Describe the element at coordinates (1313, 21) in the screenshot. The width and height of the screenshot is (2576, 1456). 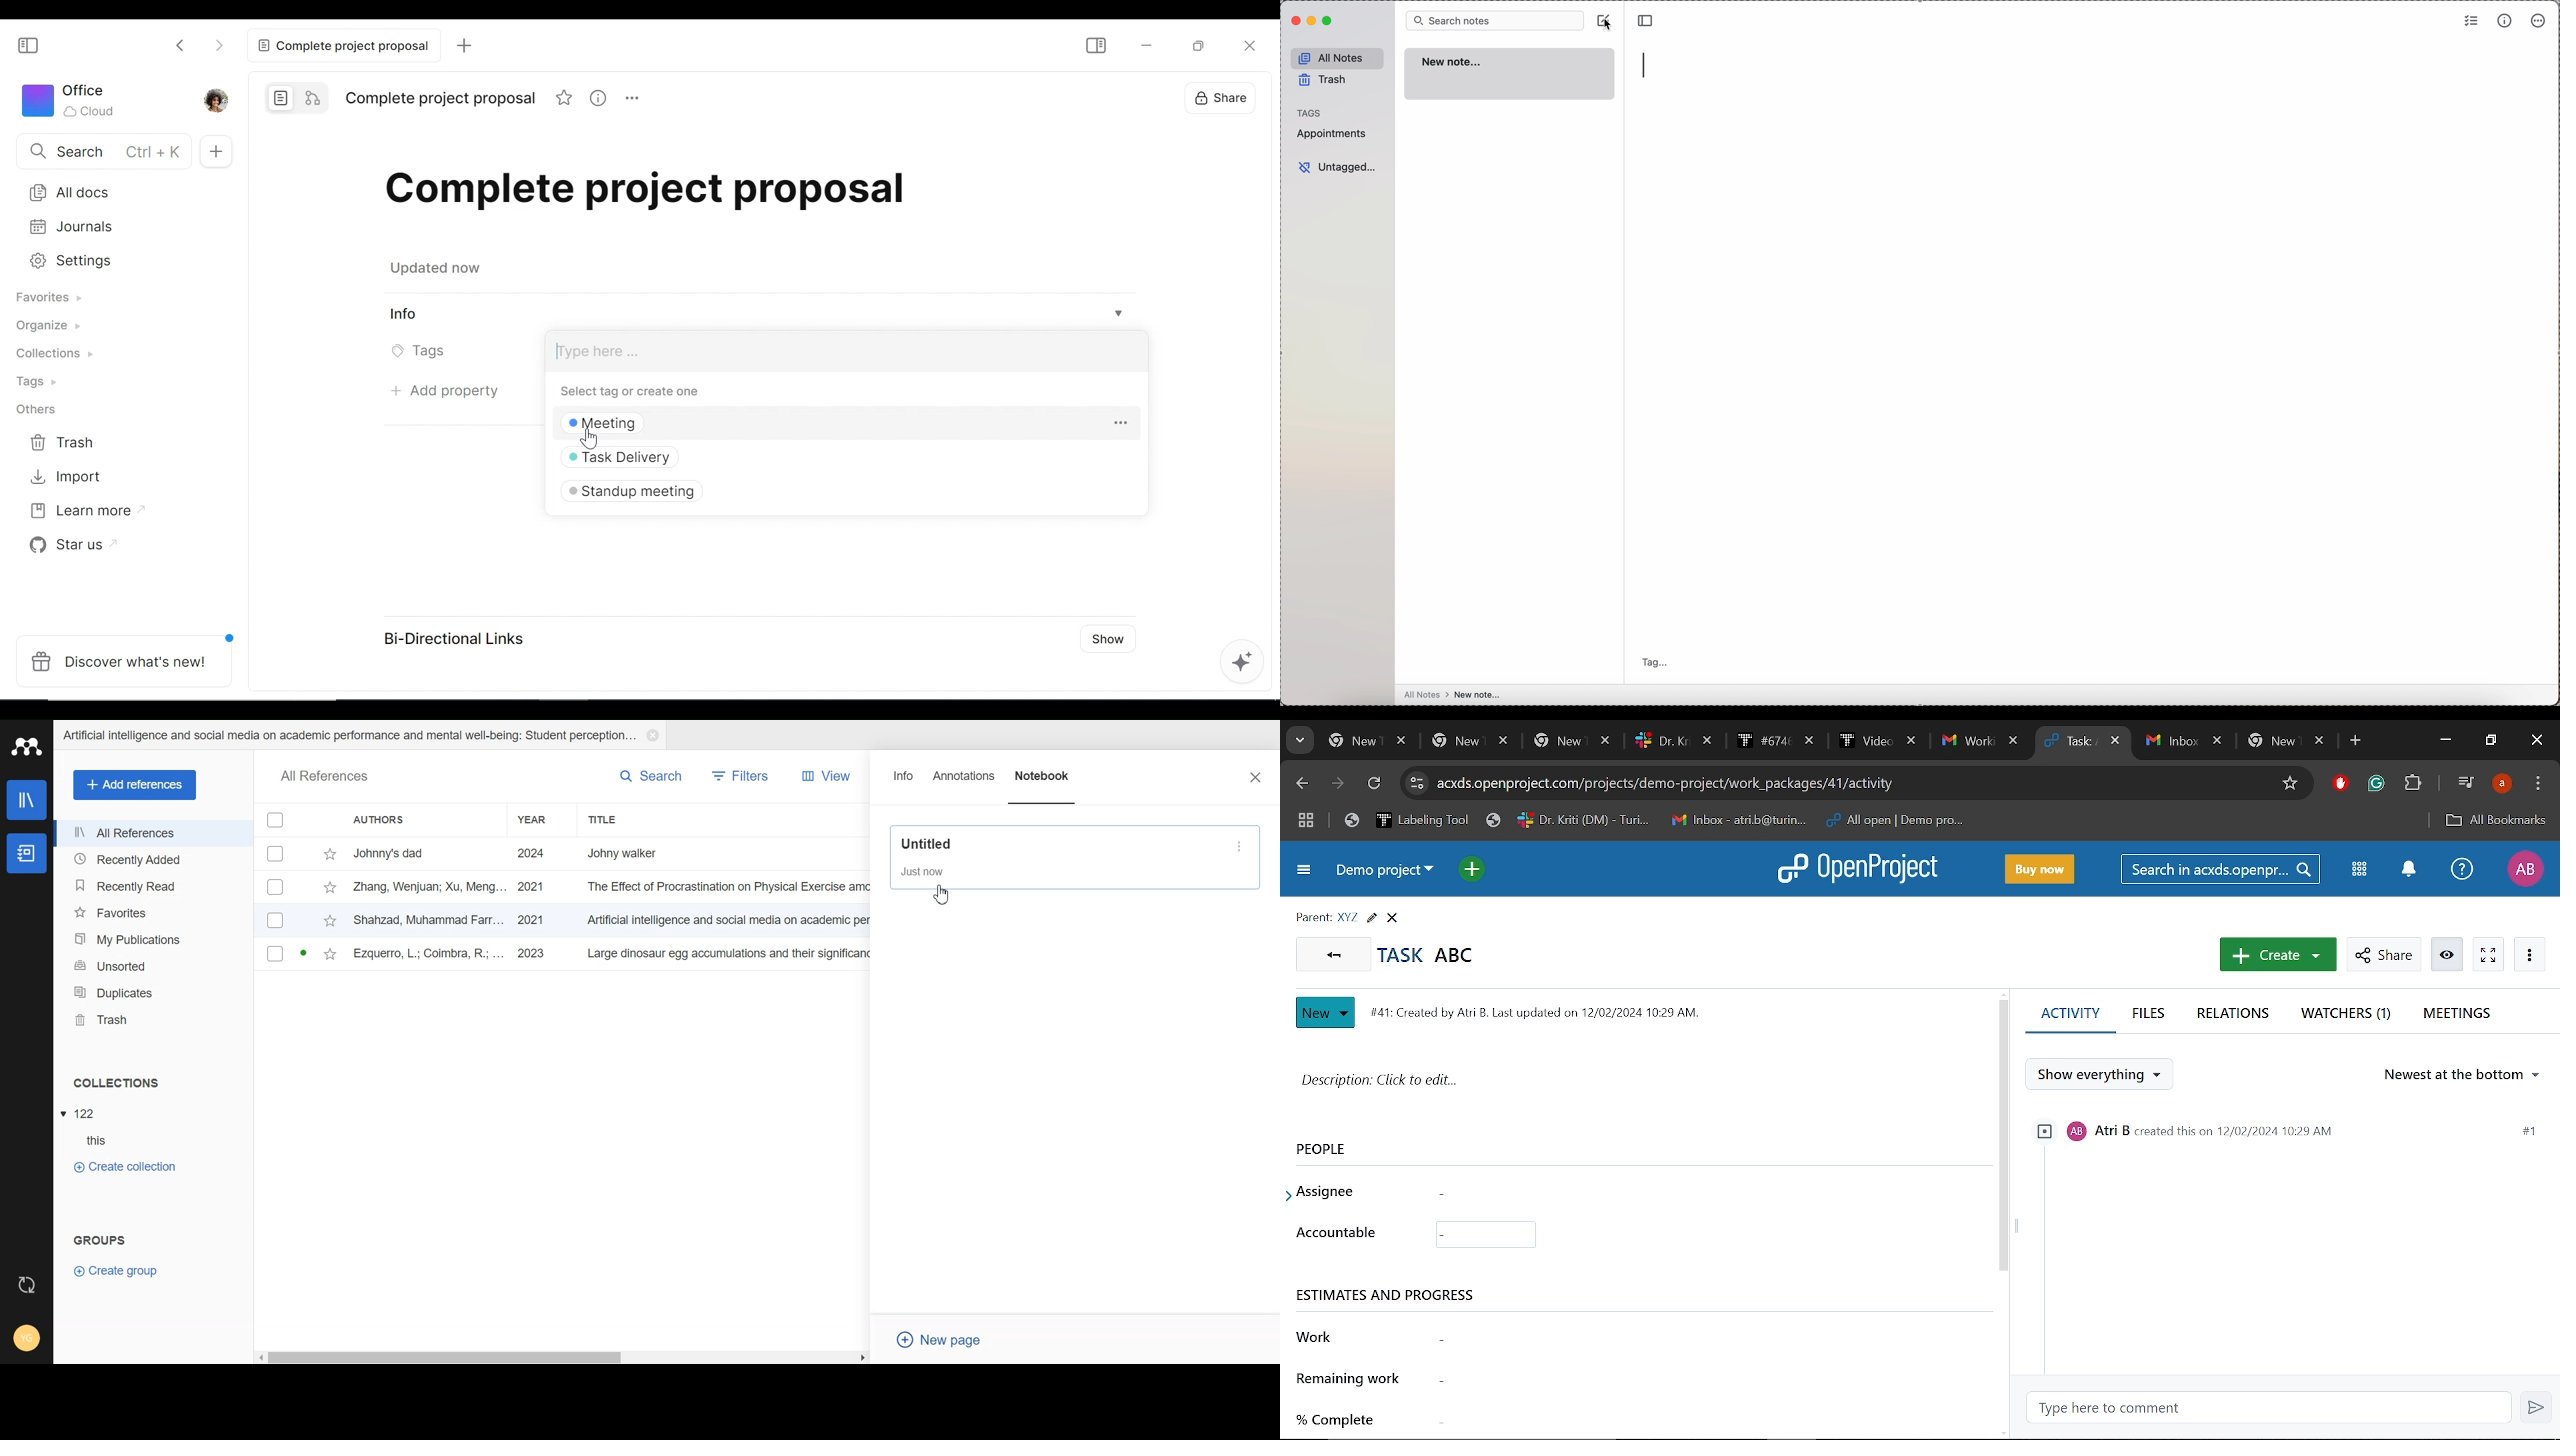
I see `minimize Simplenote` at that location.